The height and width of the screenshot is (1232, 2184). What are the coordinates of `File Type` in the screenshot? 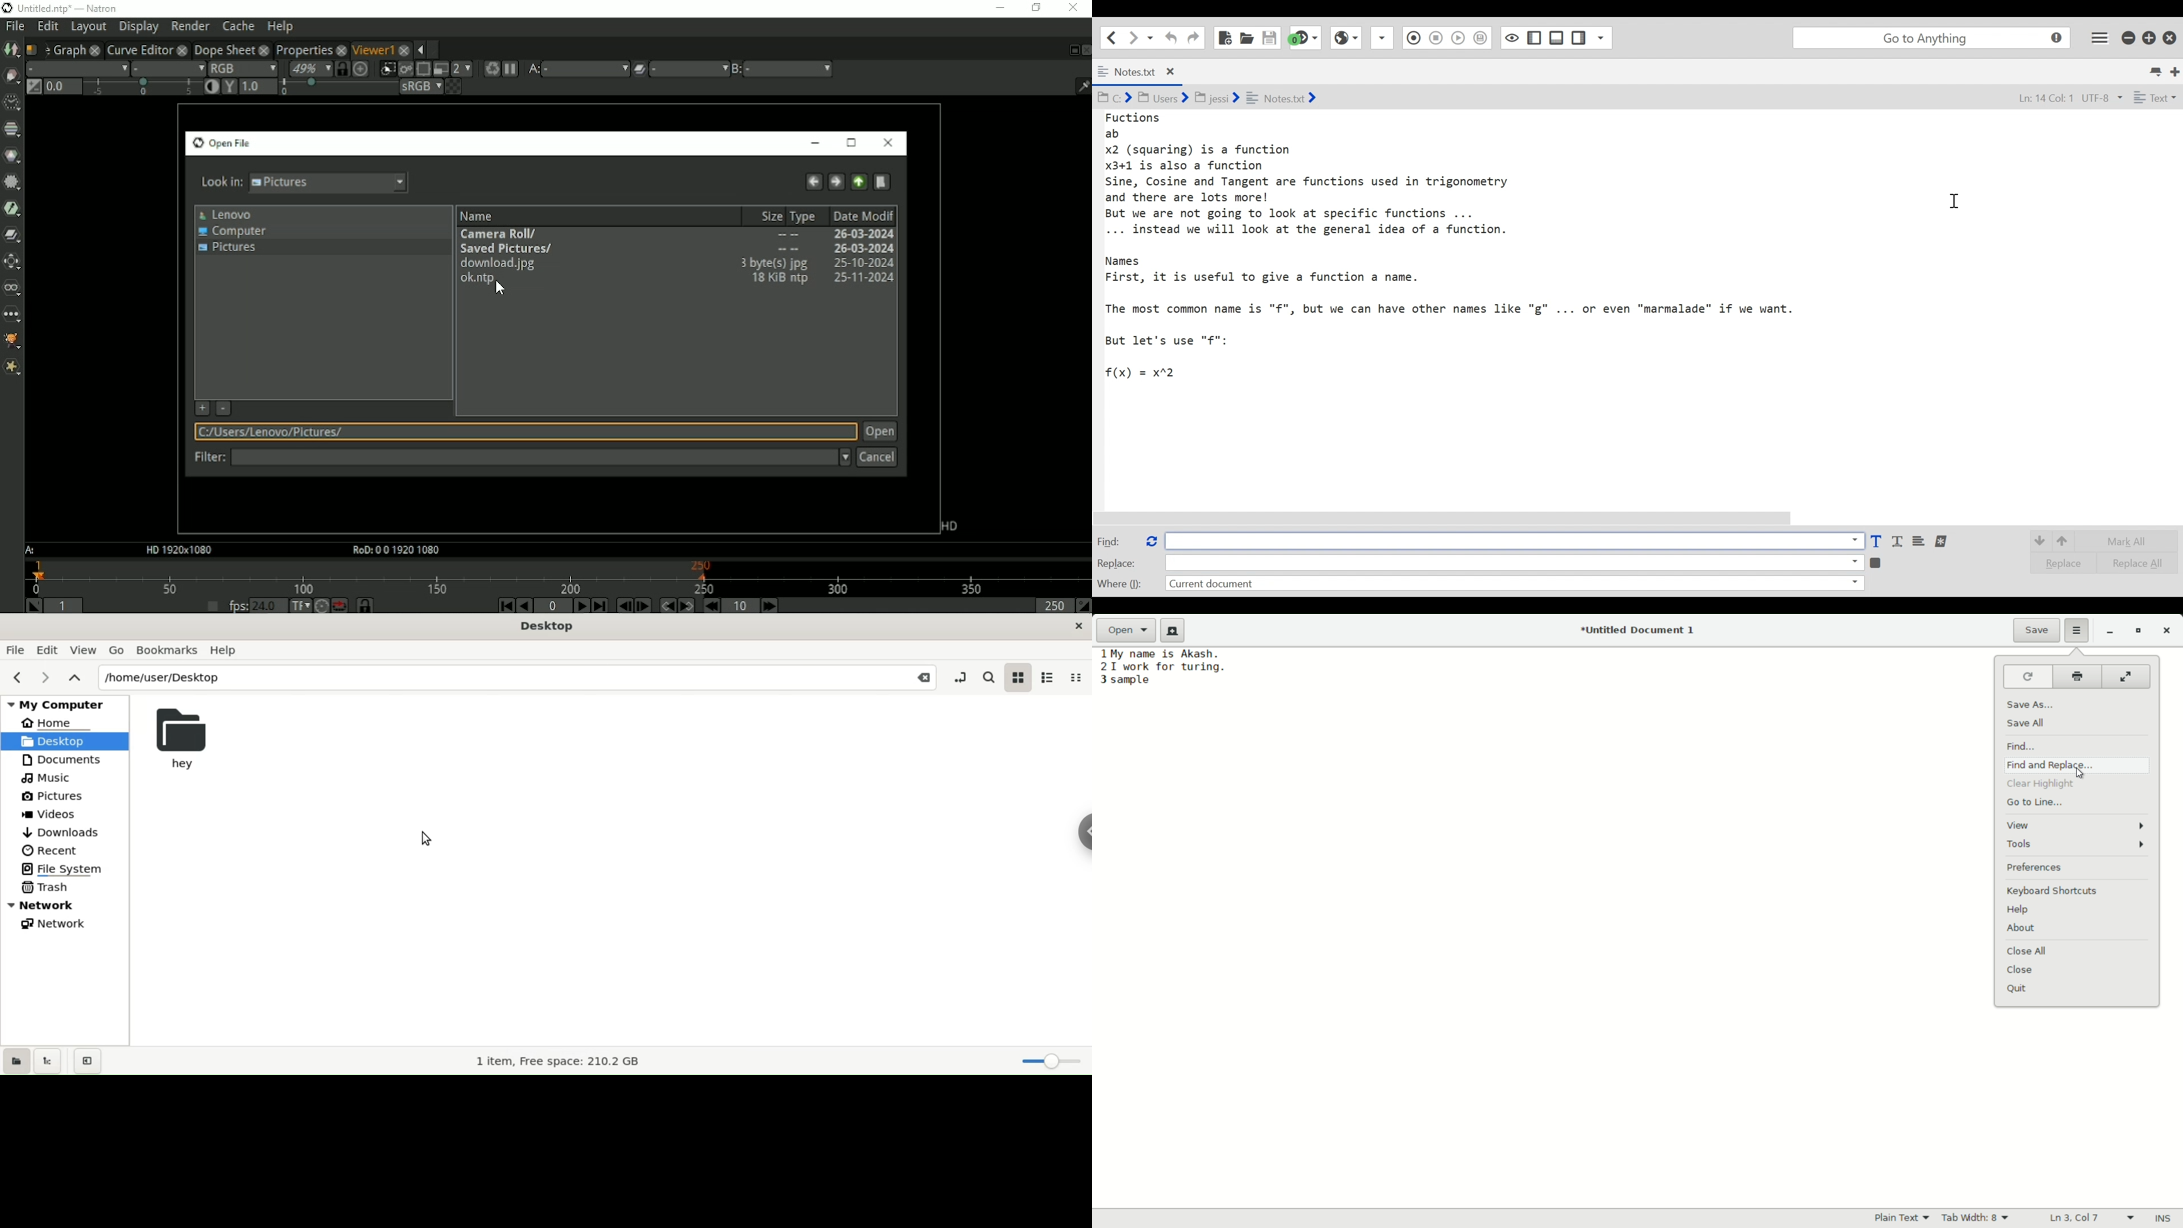 It's located at (2154, 99).